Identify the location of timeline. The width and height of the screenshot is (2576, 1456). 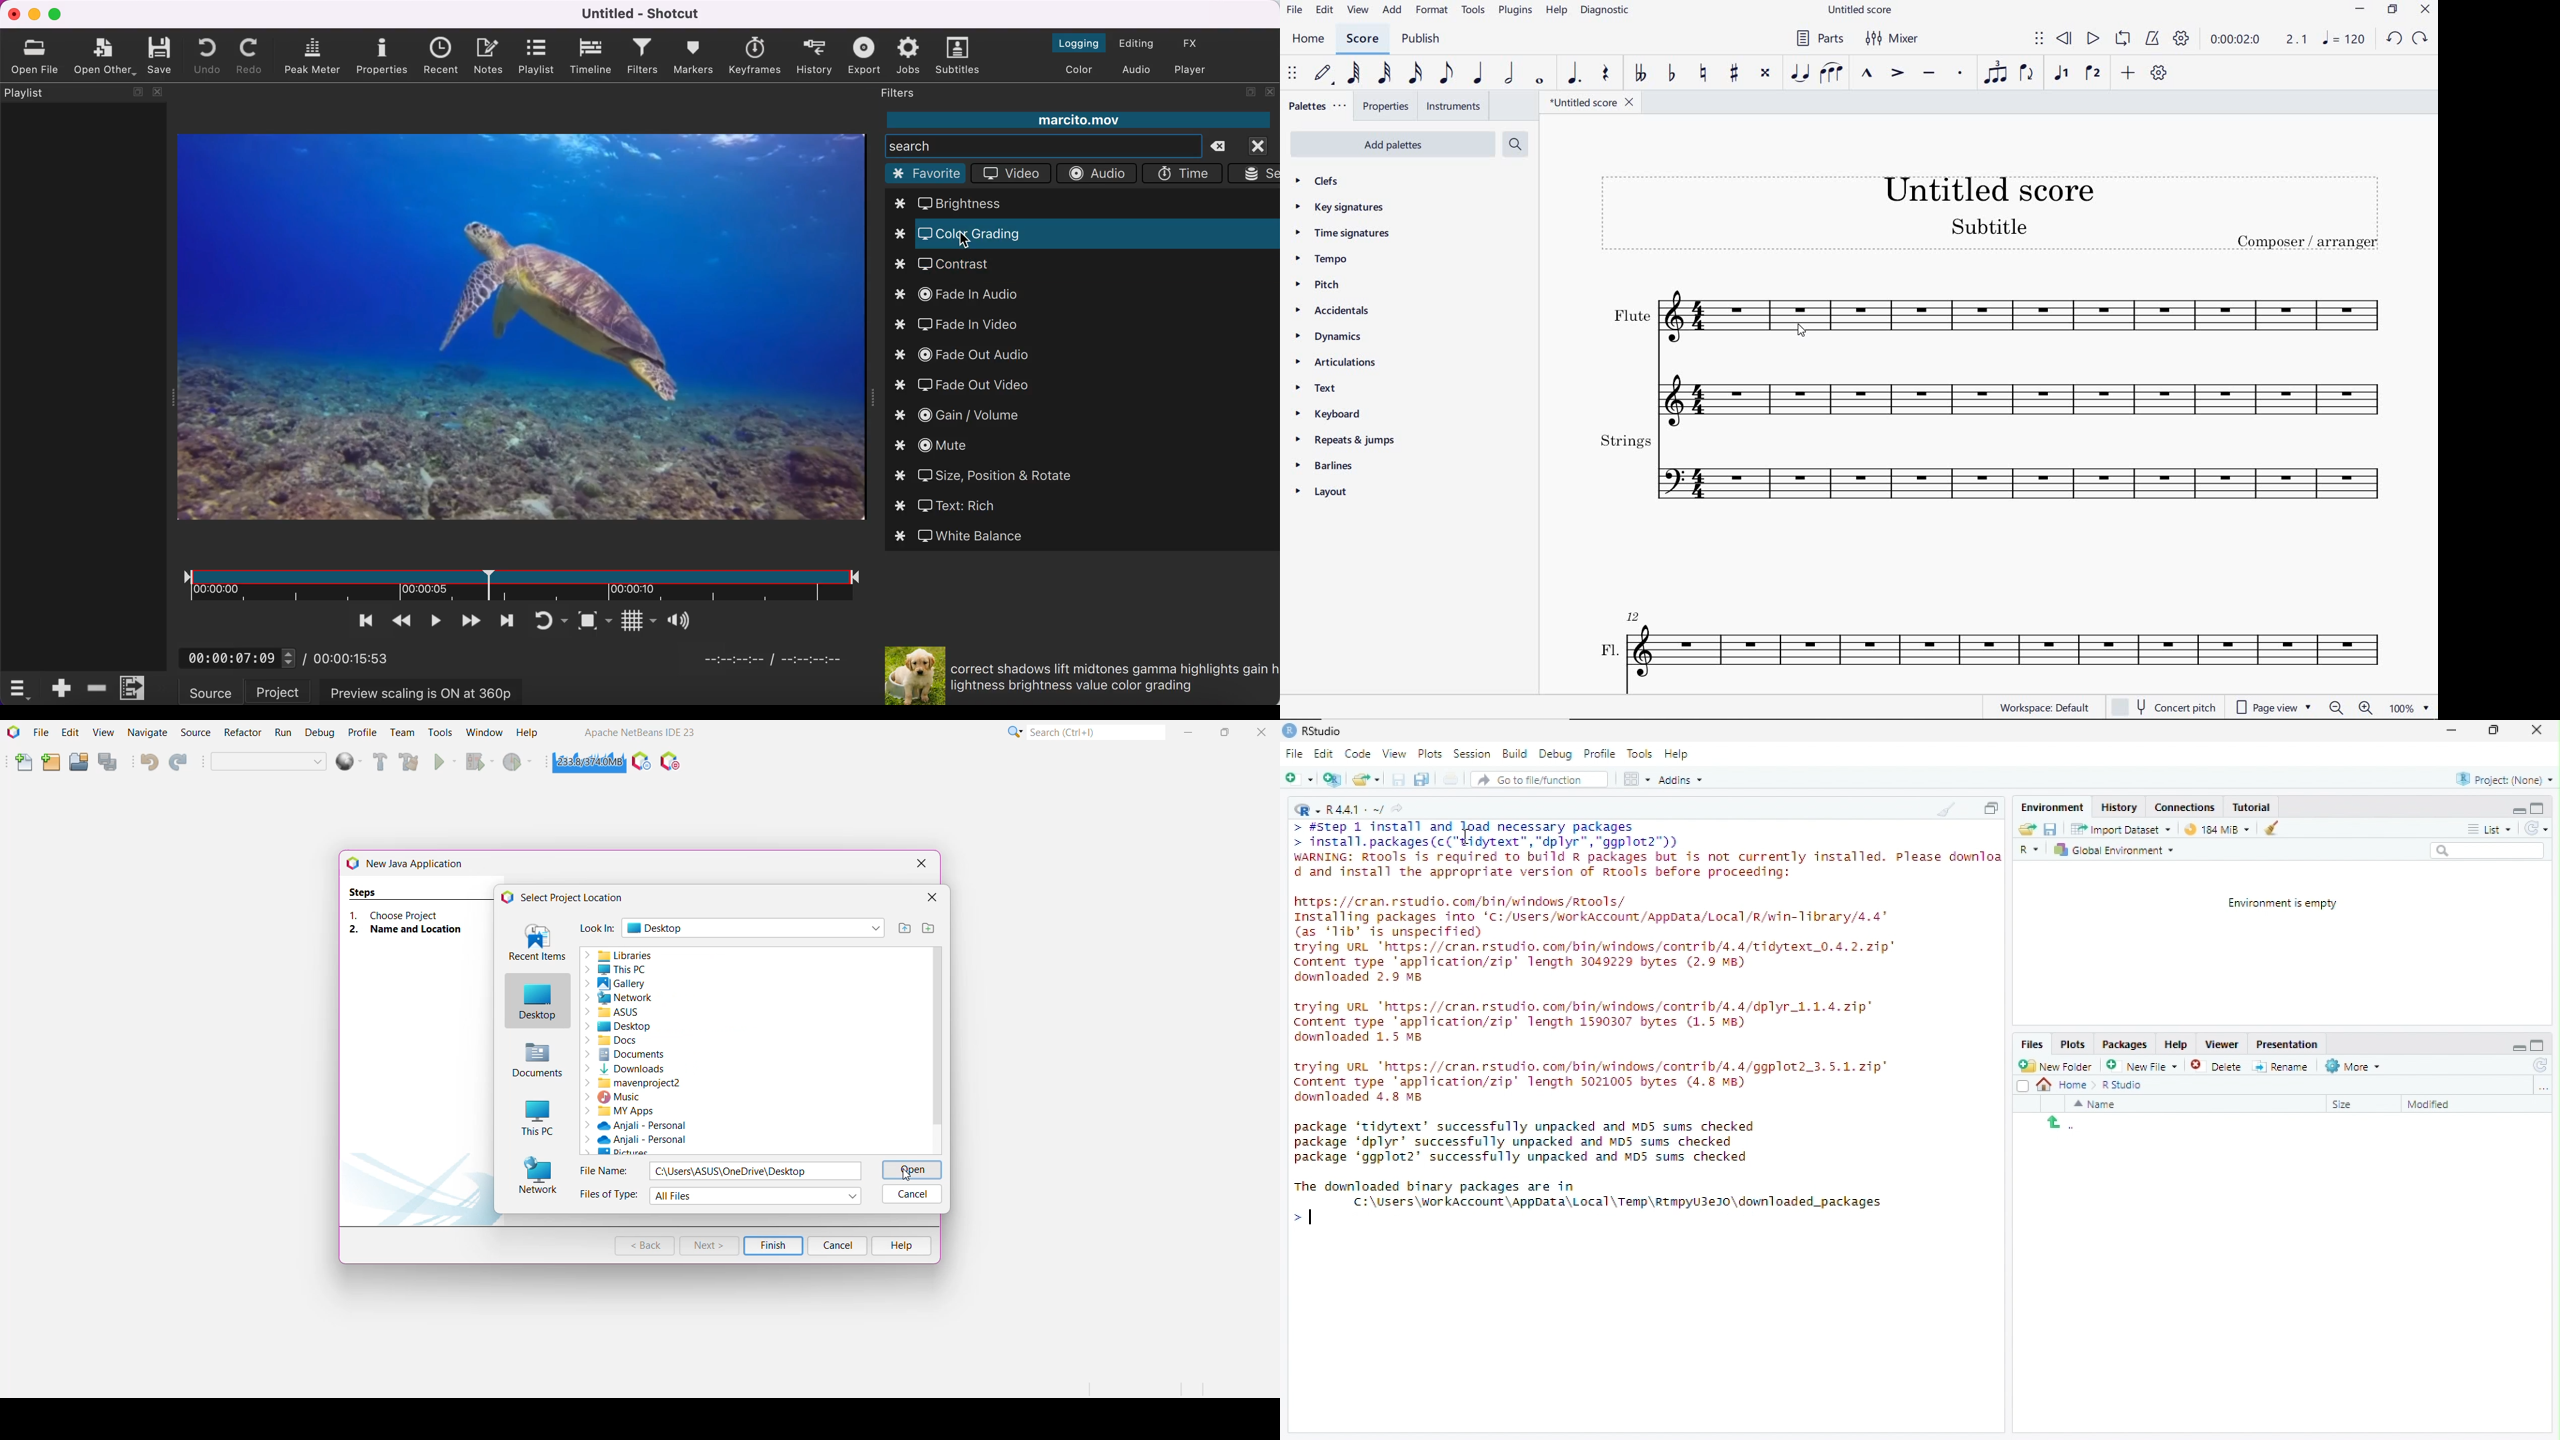
(591, 56).